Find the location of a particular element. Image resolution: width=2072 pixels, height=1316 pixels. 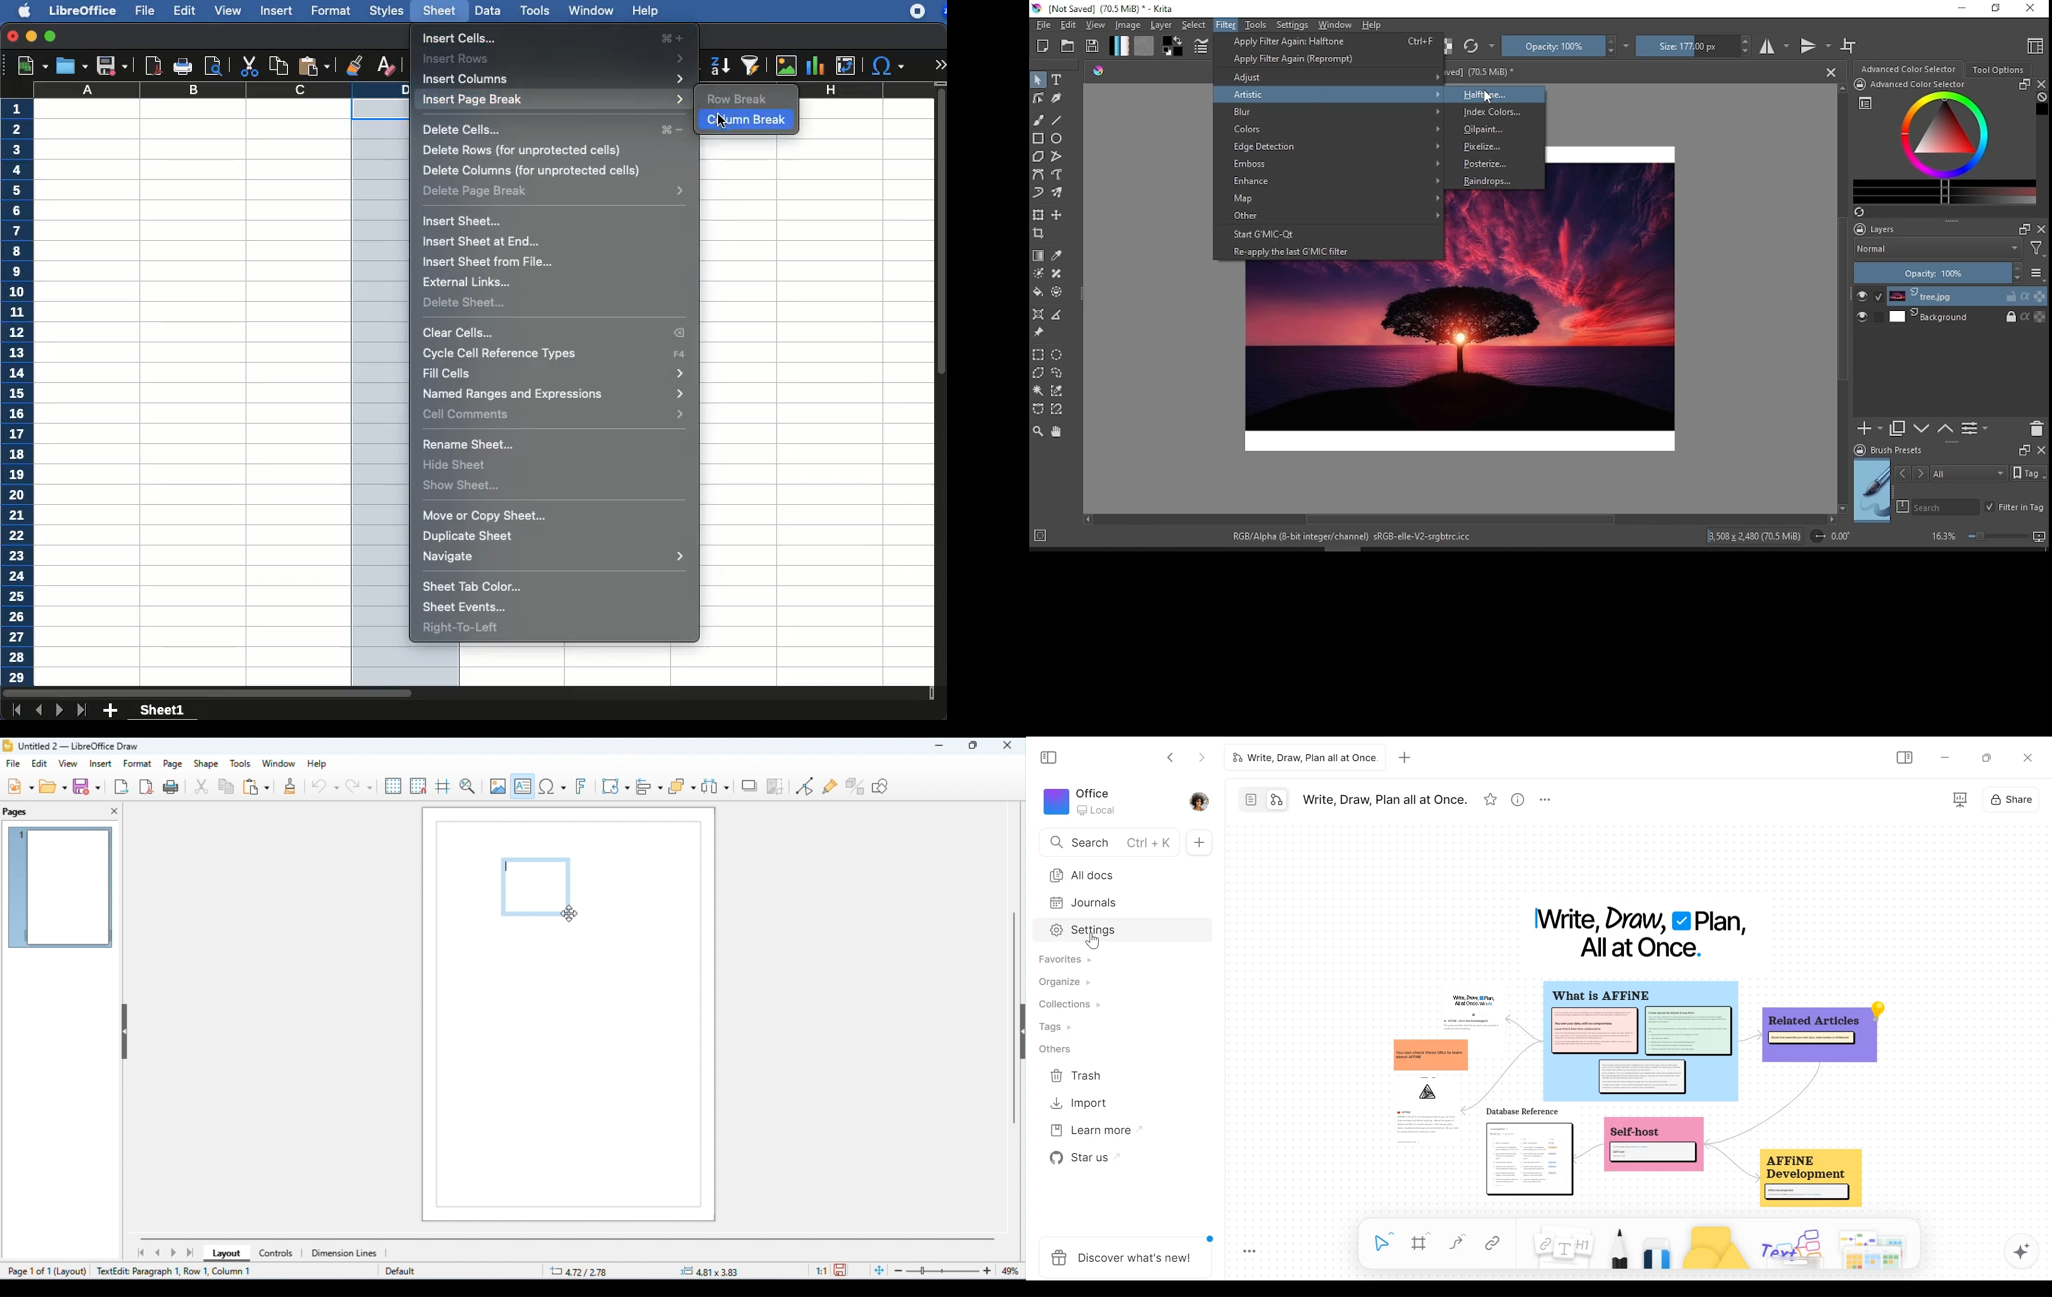

show sheet is located at coordinates (461, 484).